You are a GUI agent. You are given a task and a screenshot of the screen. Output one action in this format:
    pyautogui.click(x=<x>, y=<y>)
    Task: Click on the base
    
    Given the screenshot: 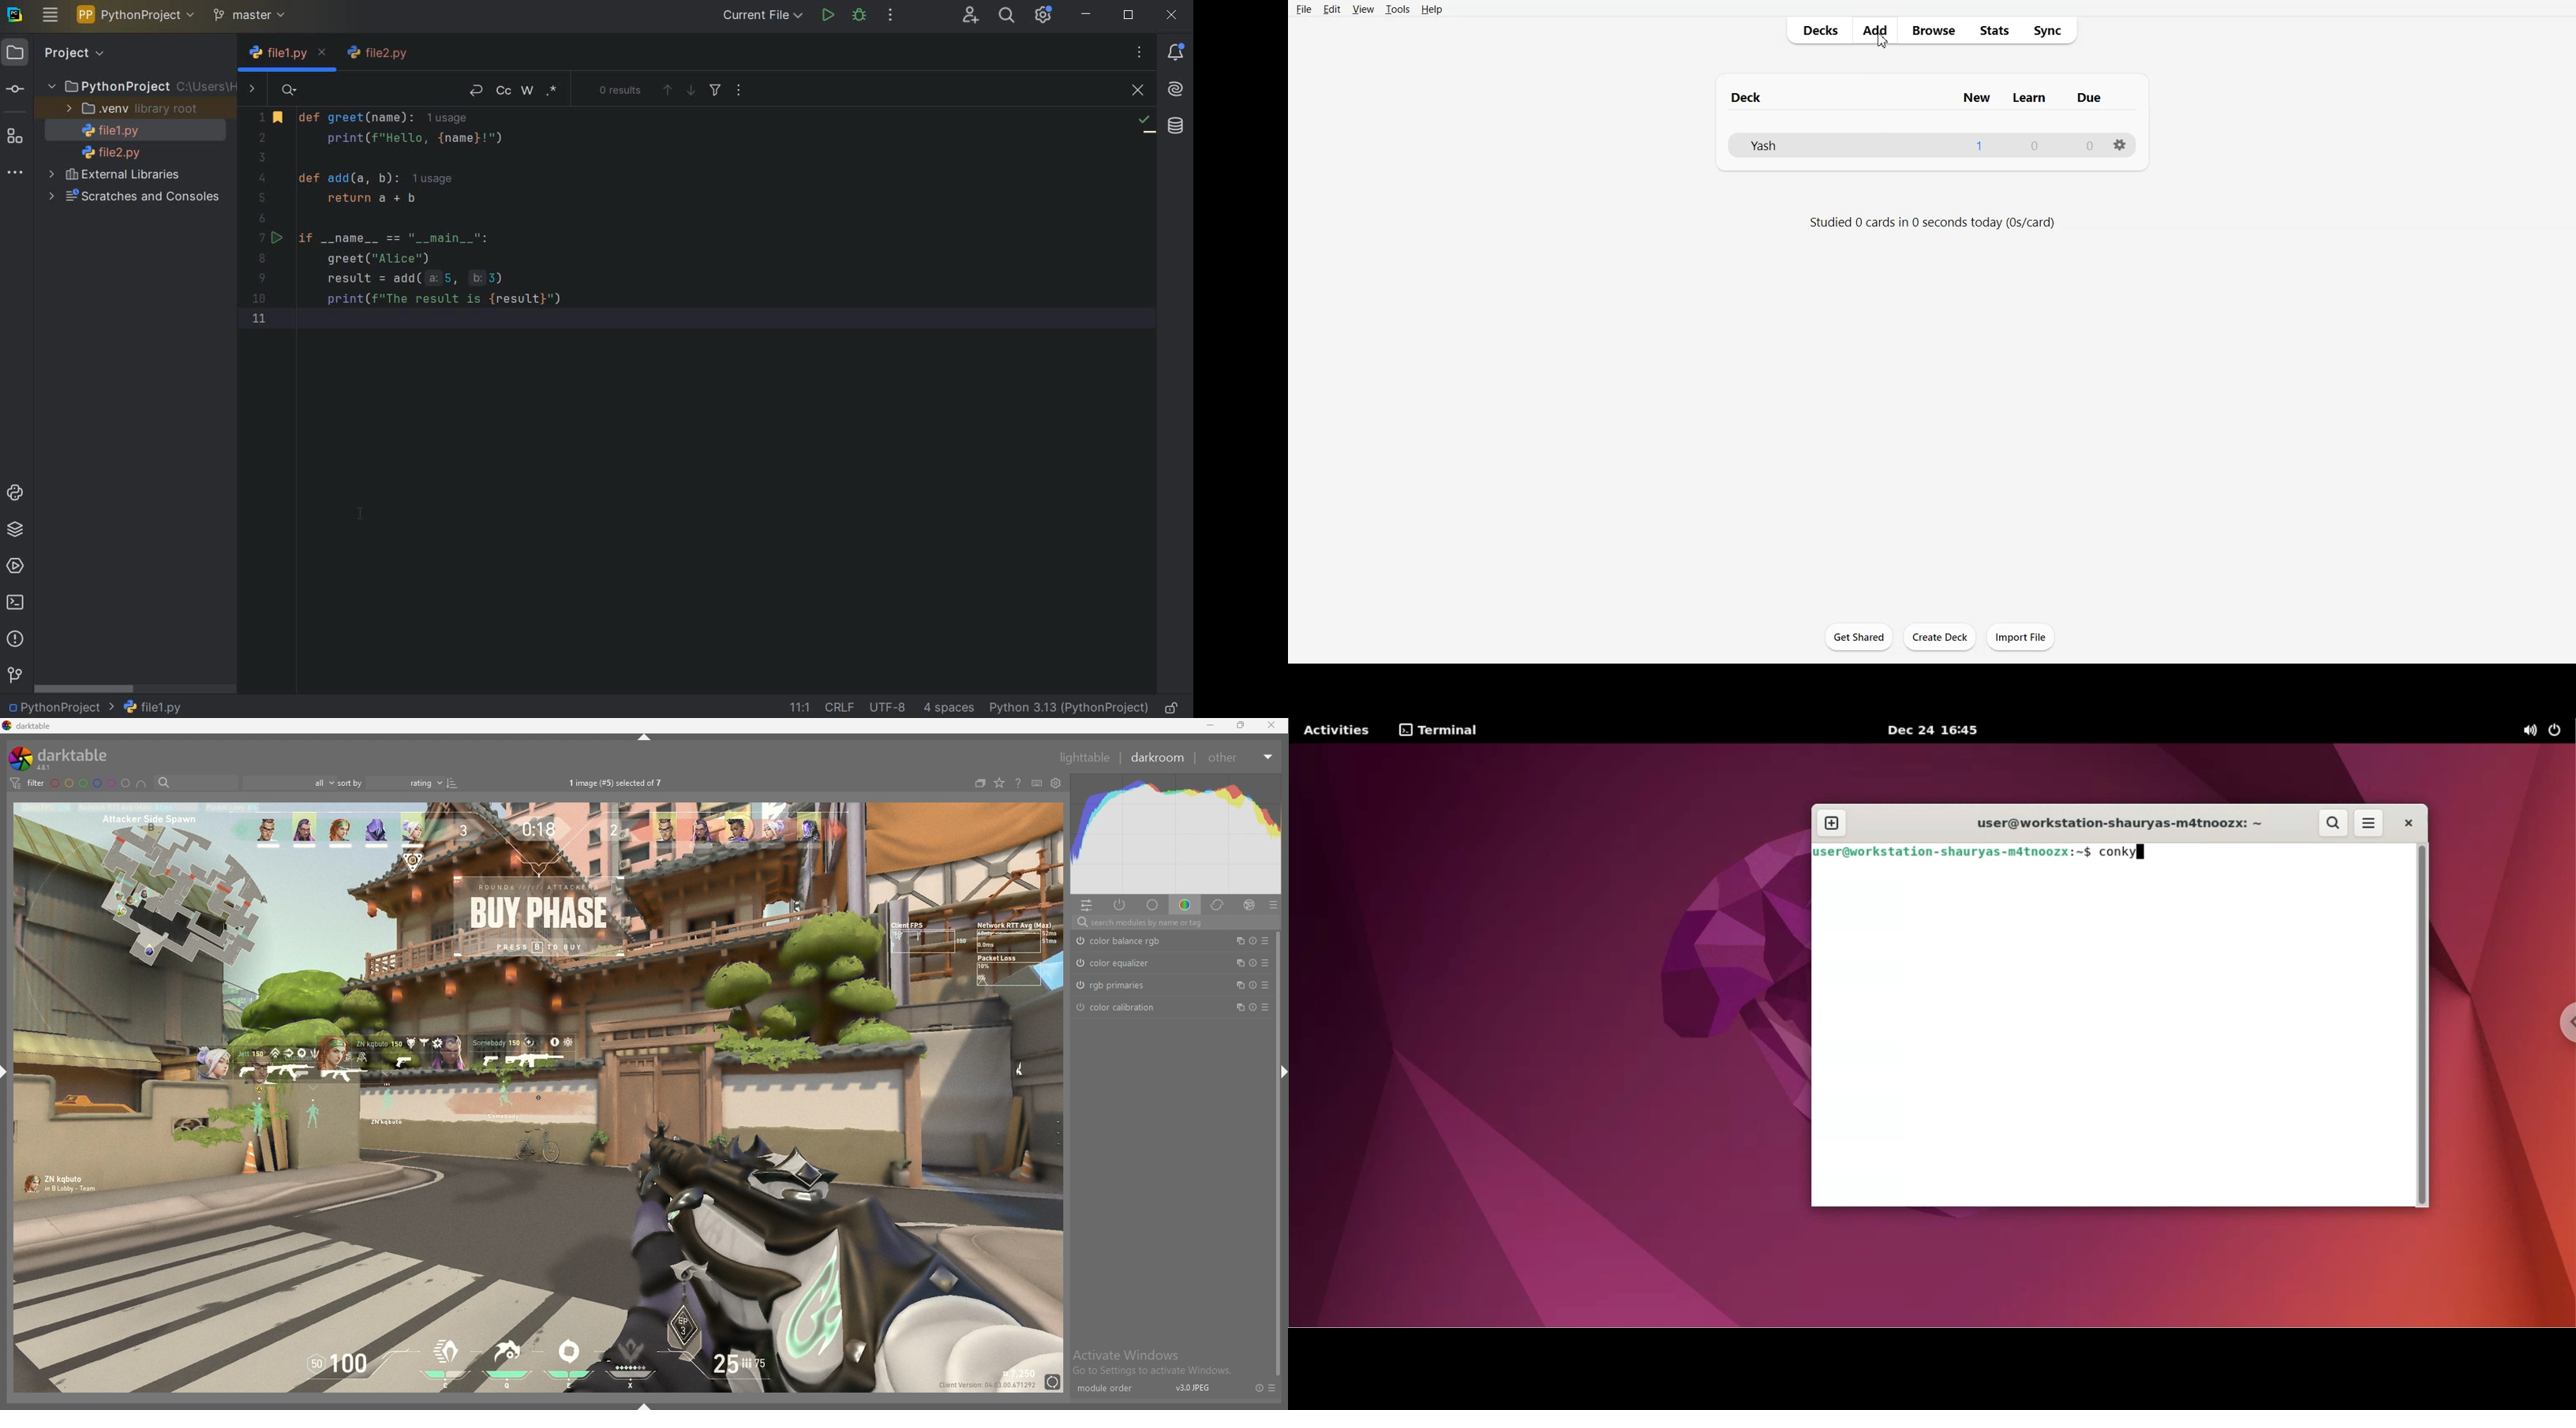 What is the action you would take?
    pyautogui.click(x=1153, y=905)
    